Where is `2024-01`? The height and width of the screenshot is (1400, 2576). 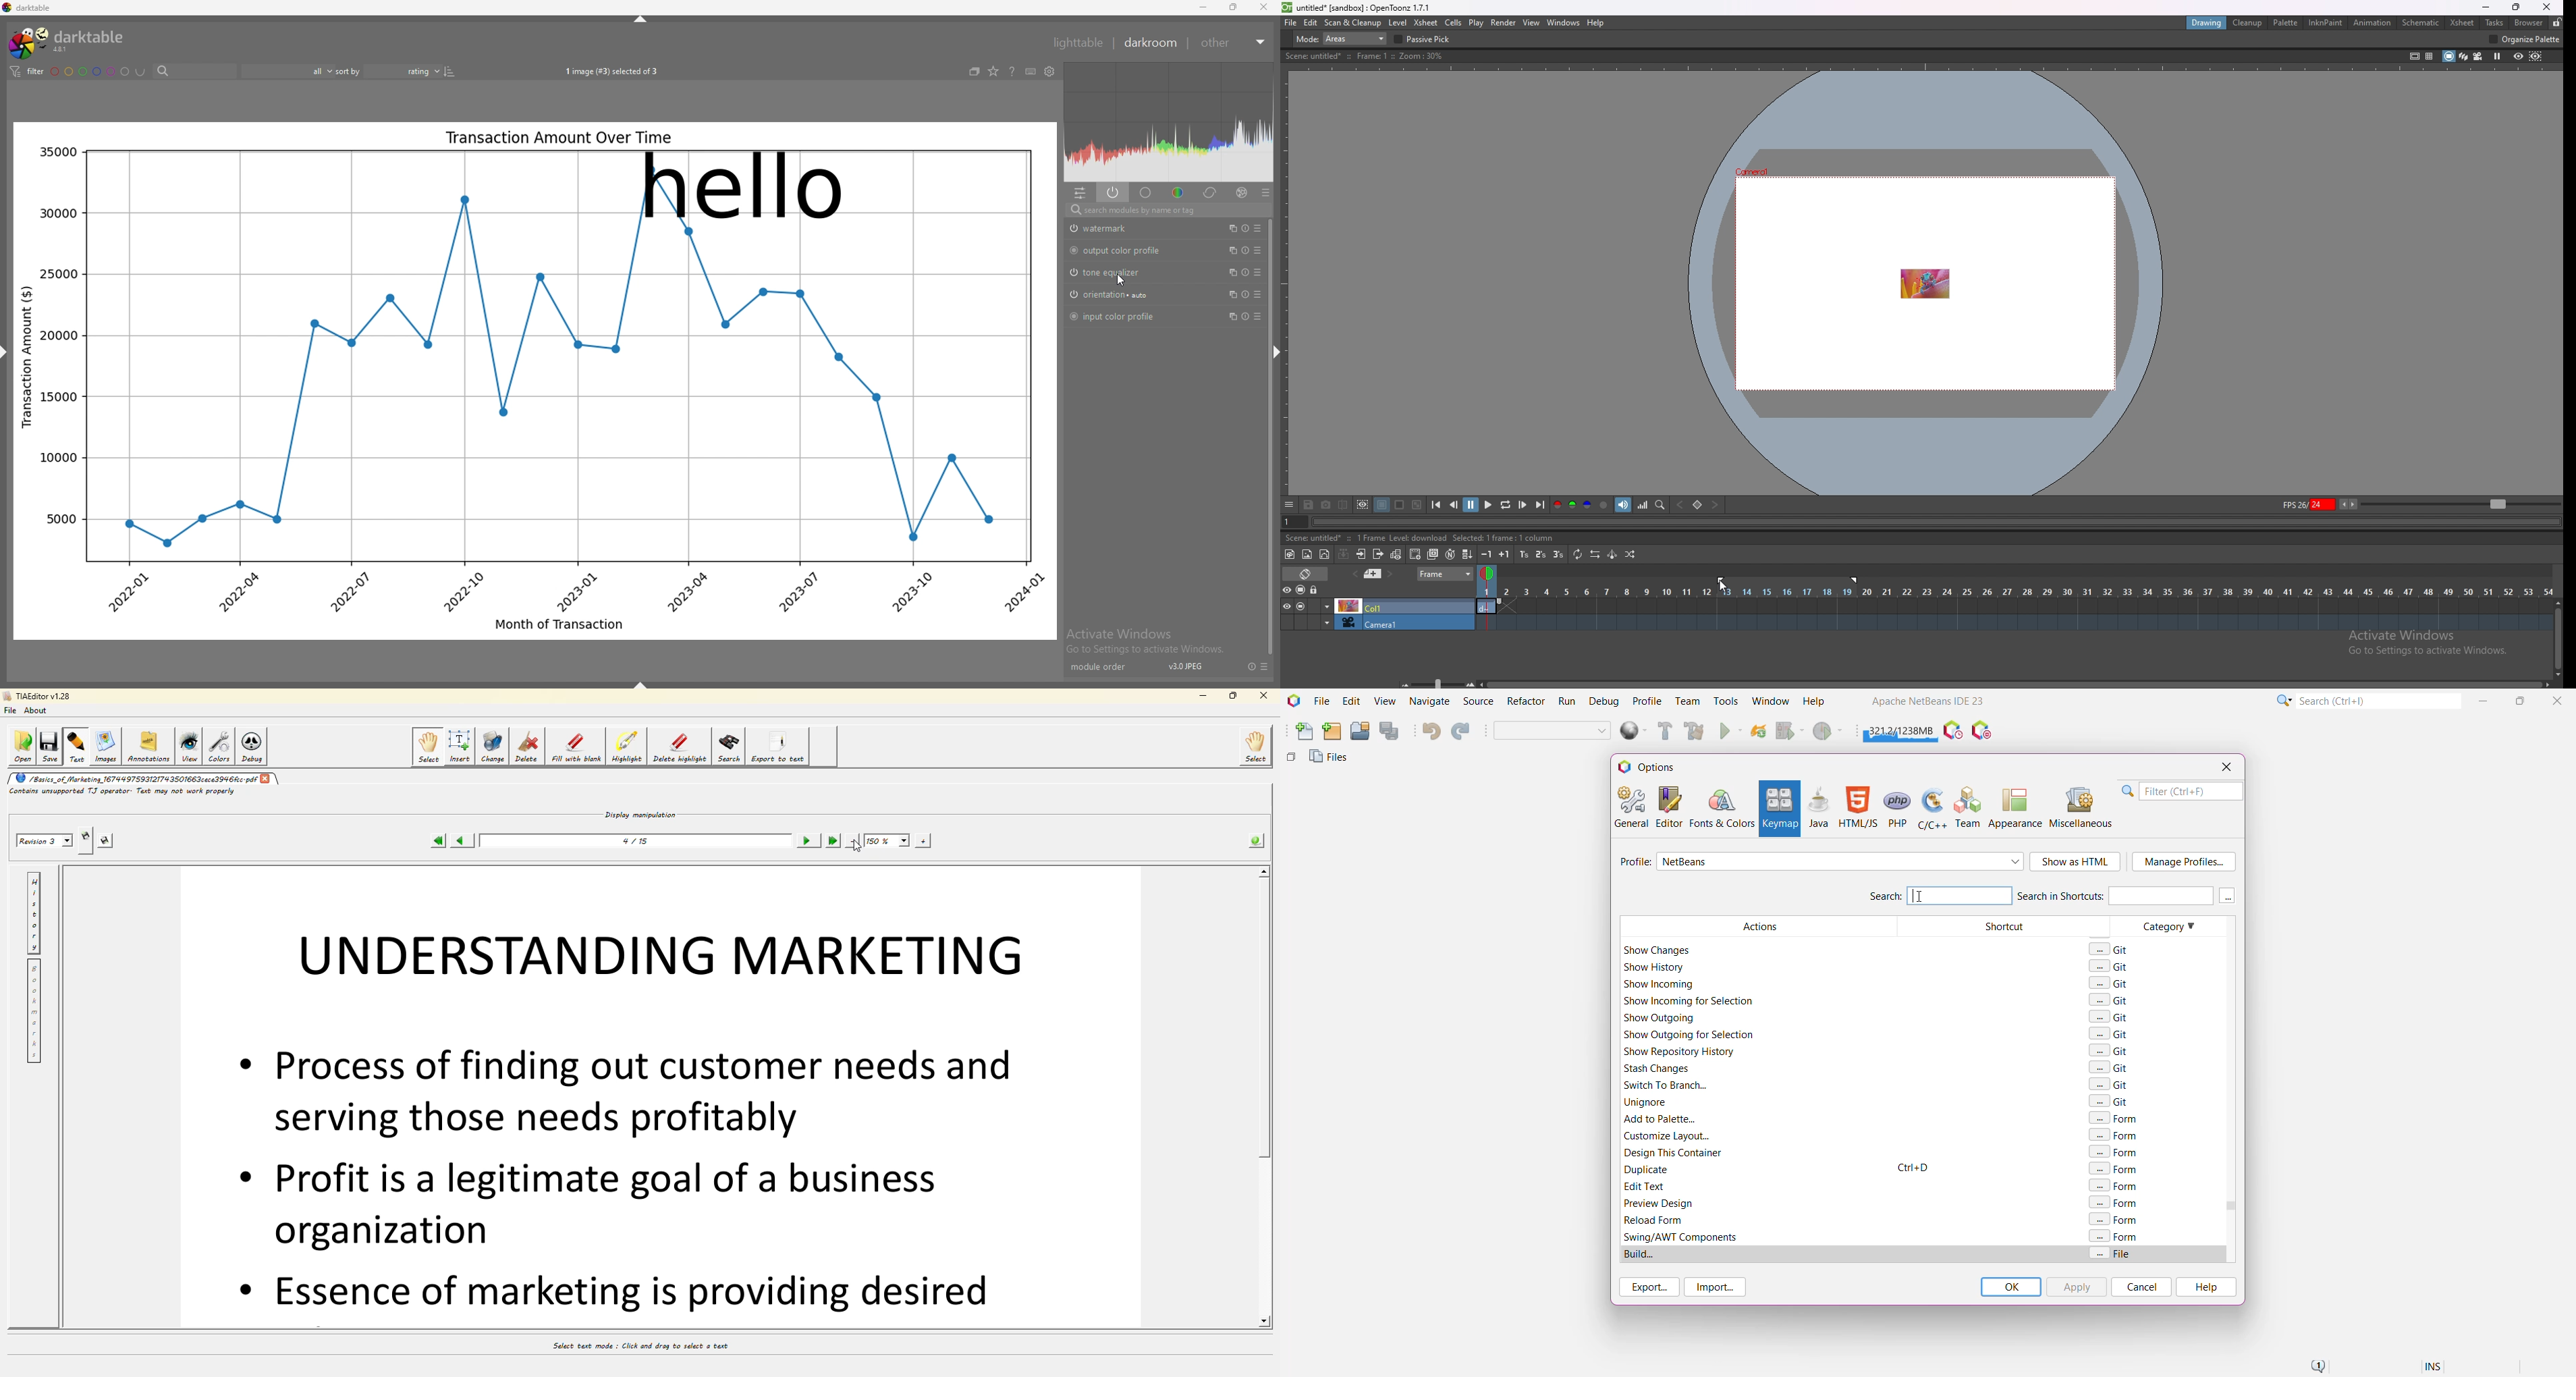 2024-01 is located at coordinates (1023, 592).